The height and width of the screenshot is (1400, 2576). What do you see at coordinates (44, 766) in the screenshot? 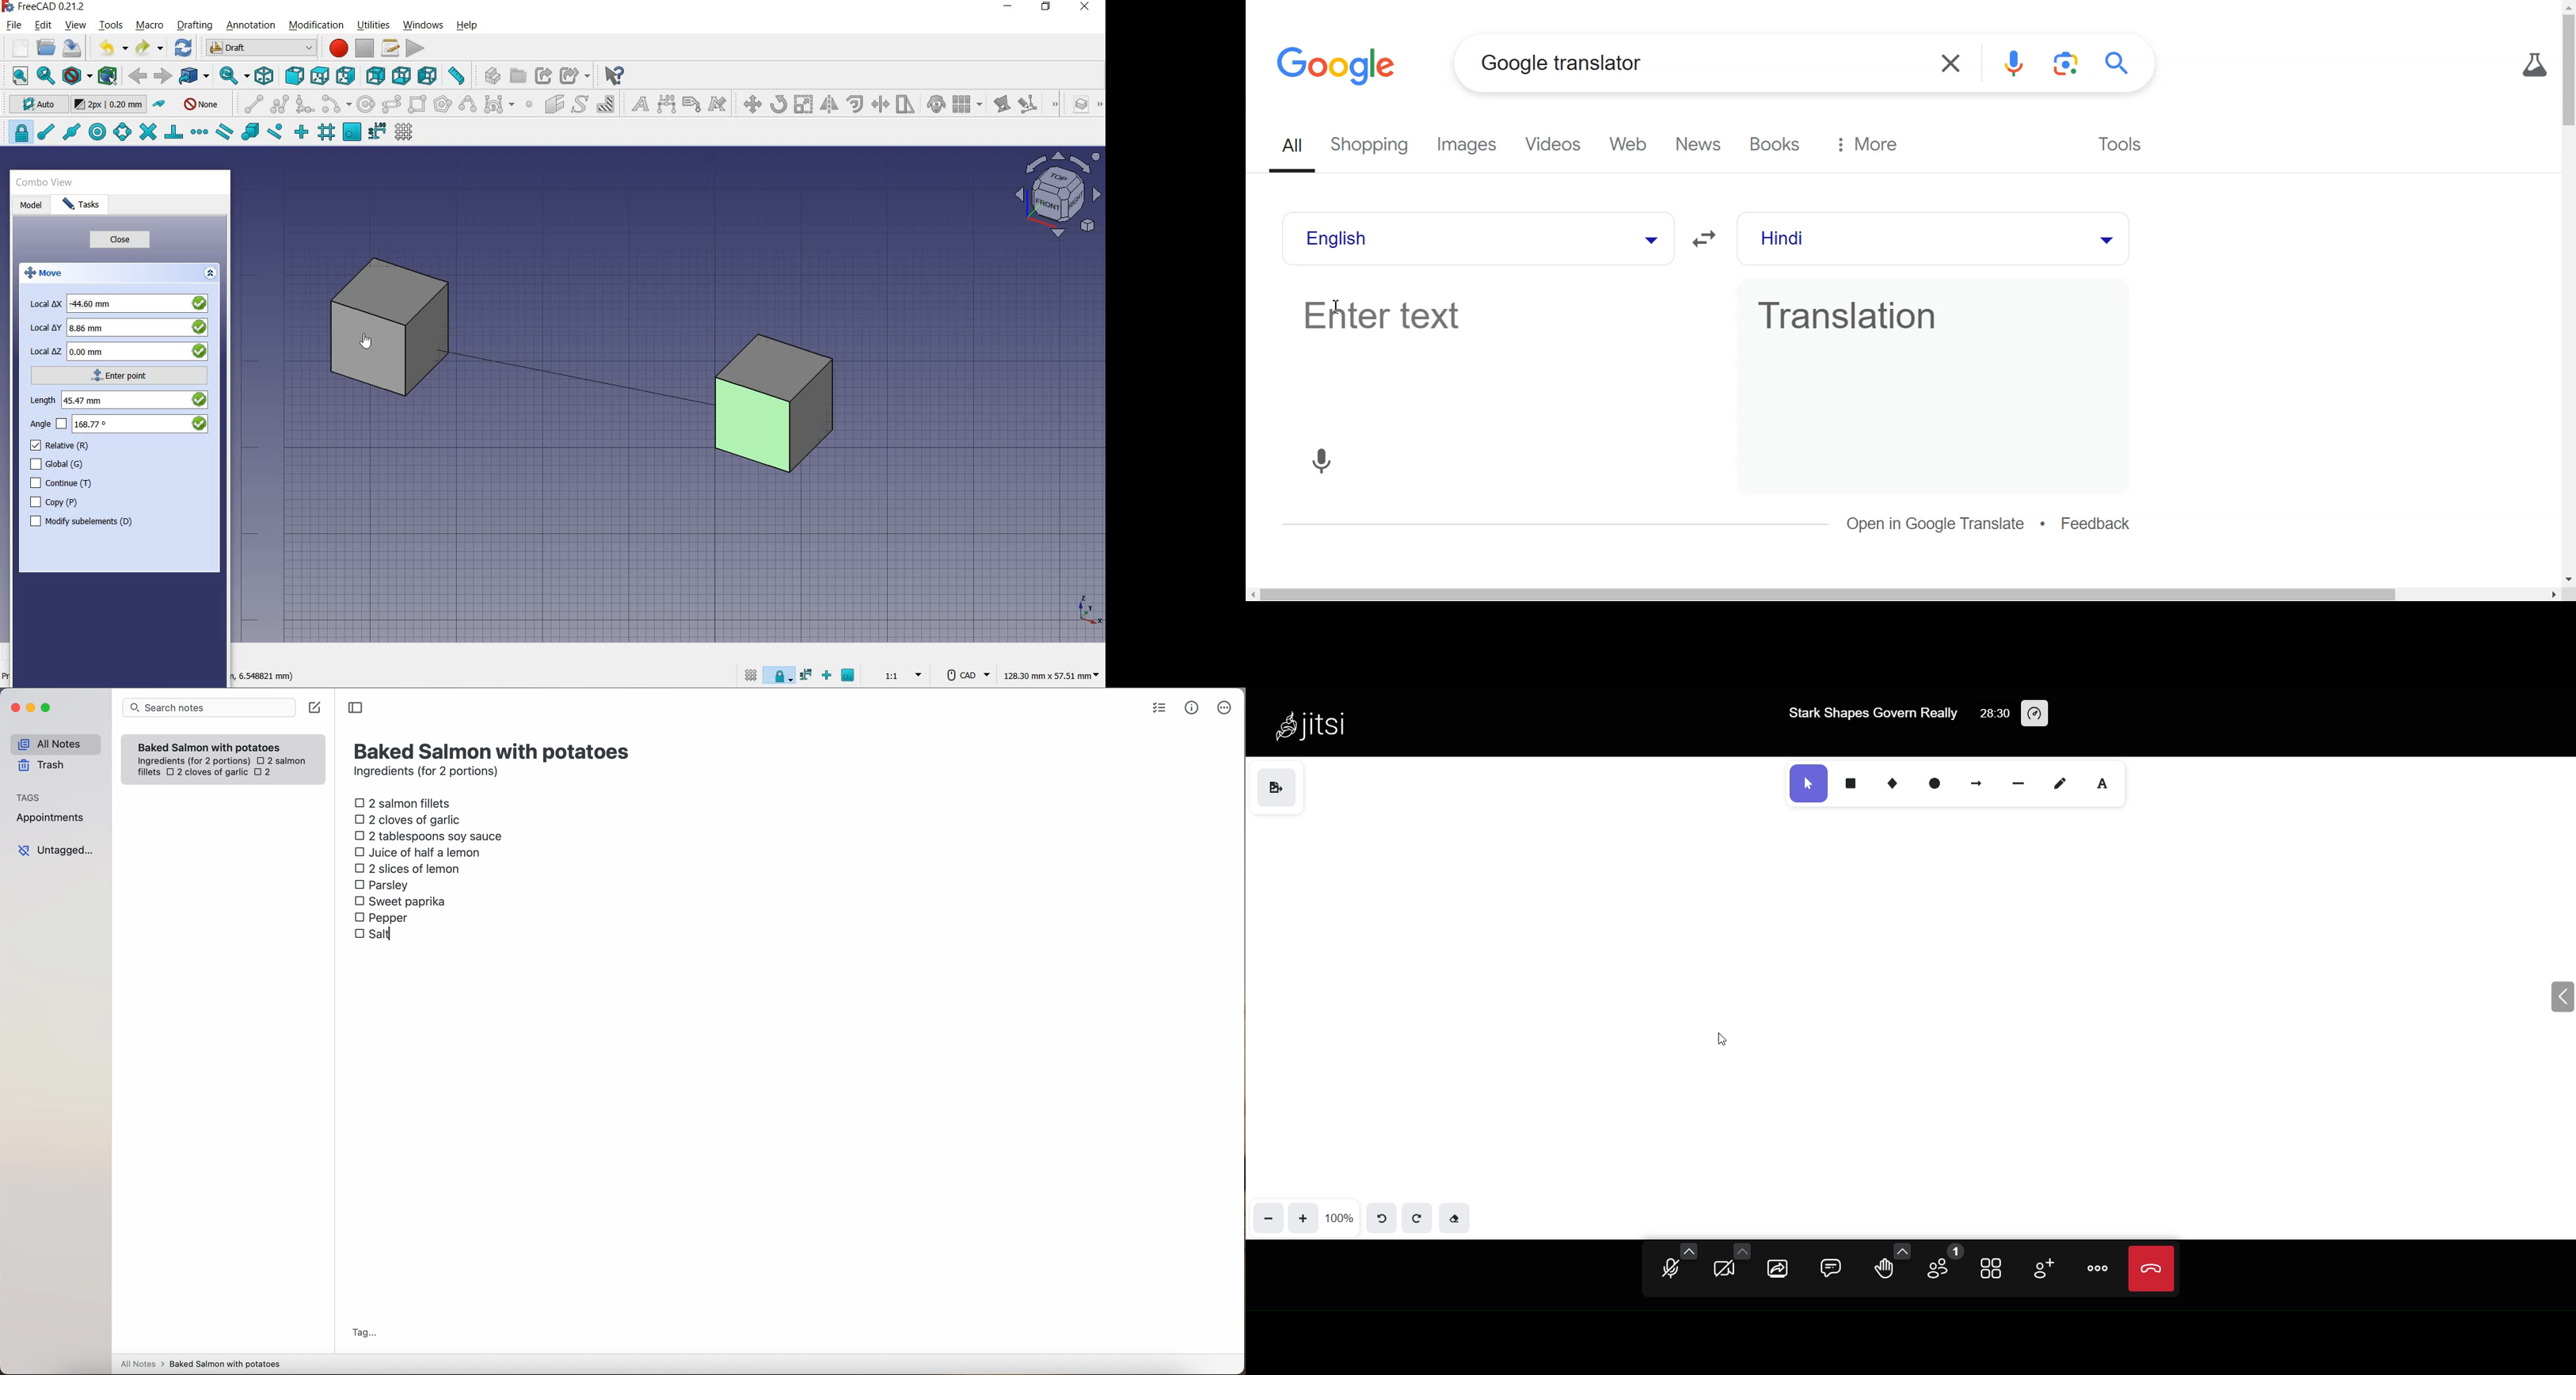
I see `trash` at bounding box center [44, 766].